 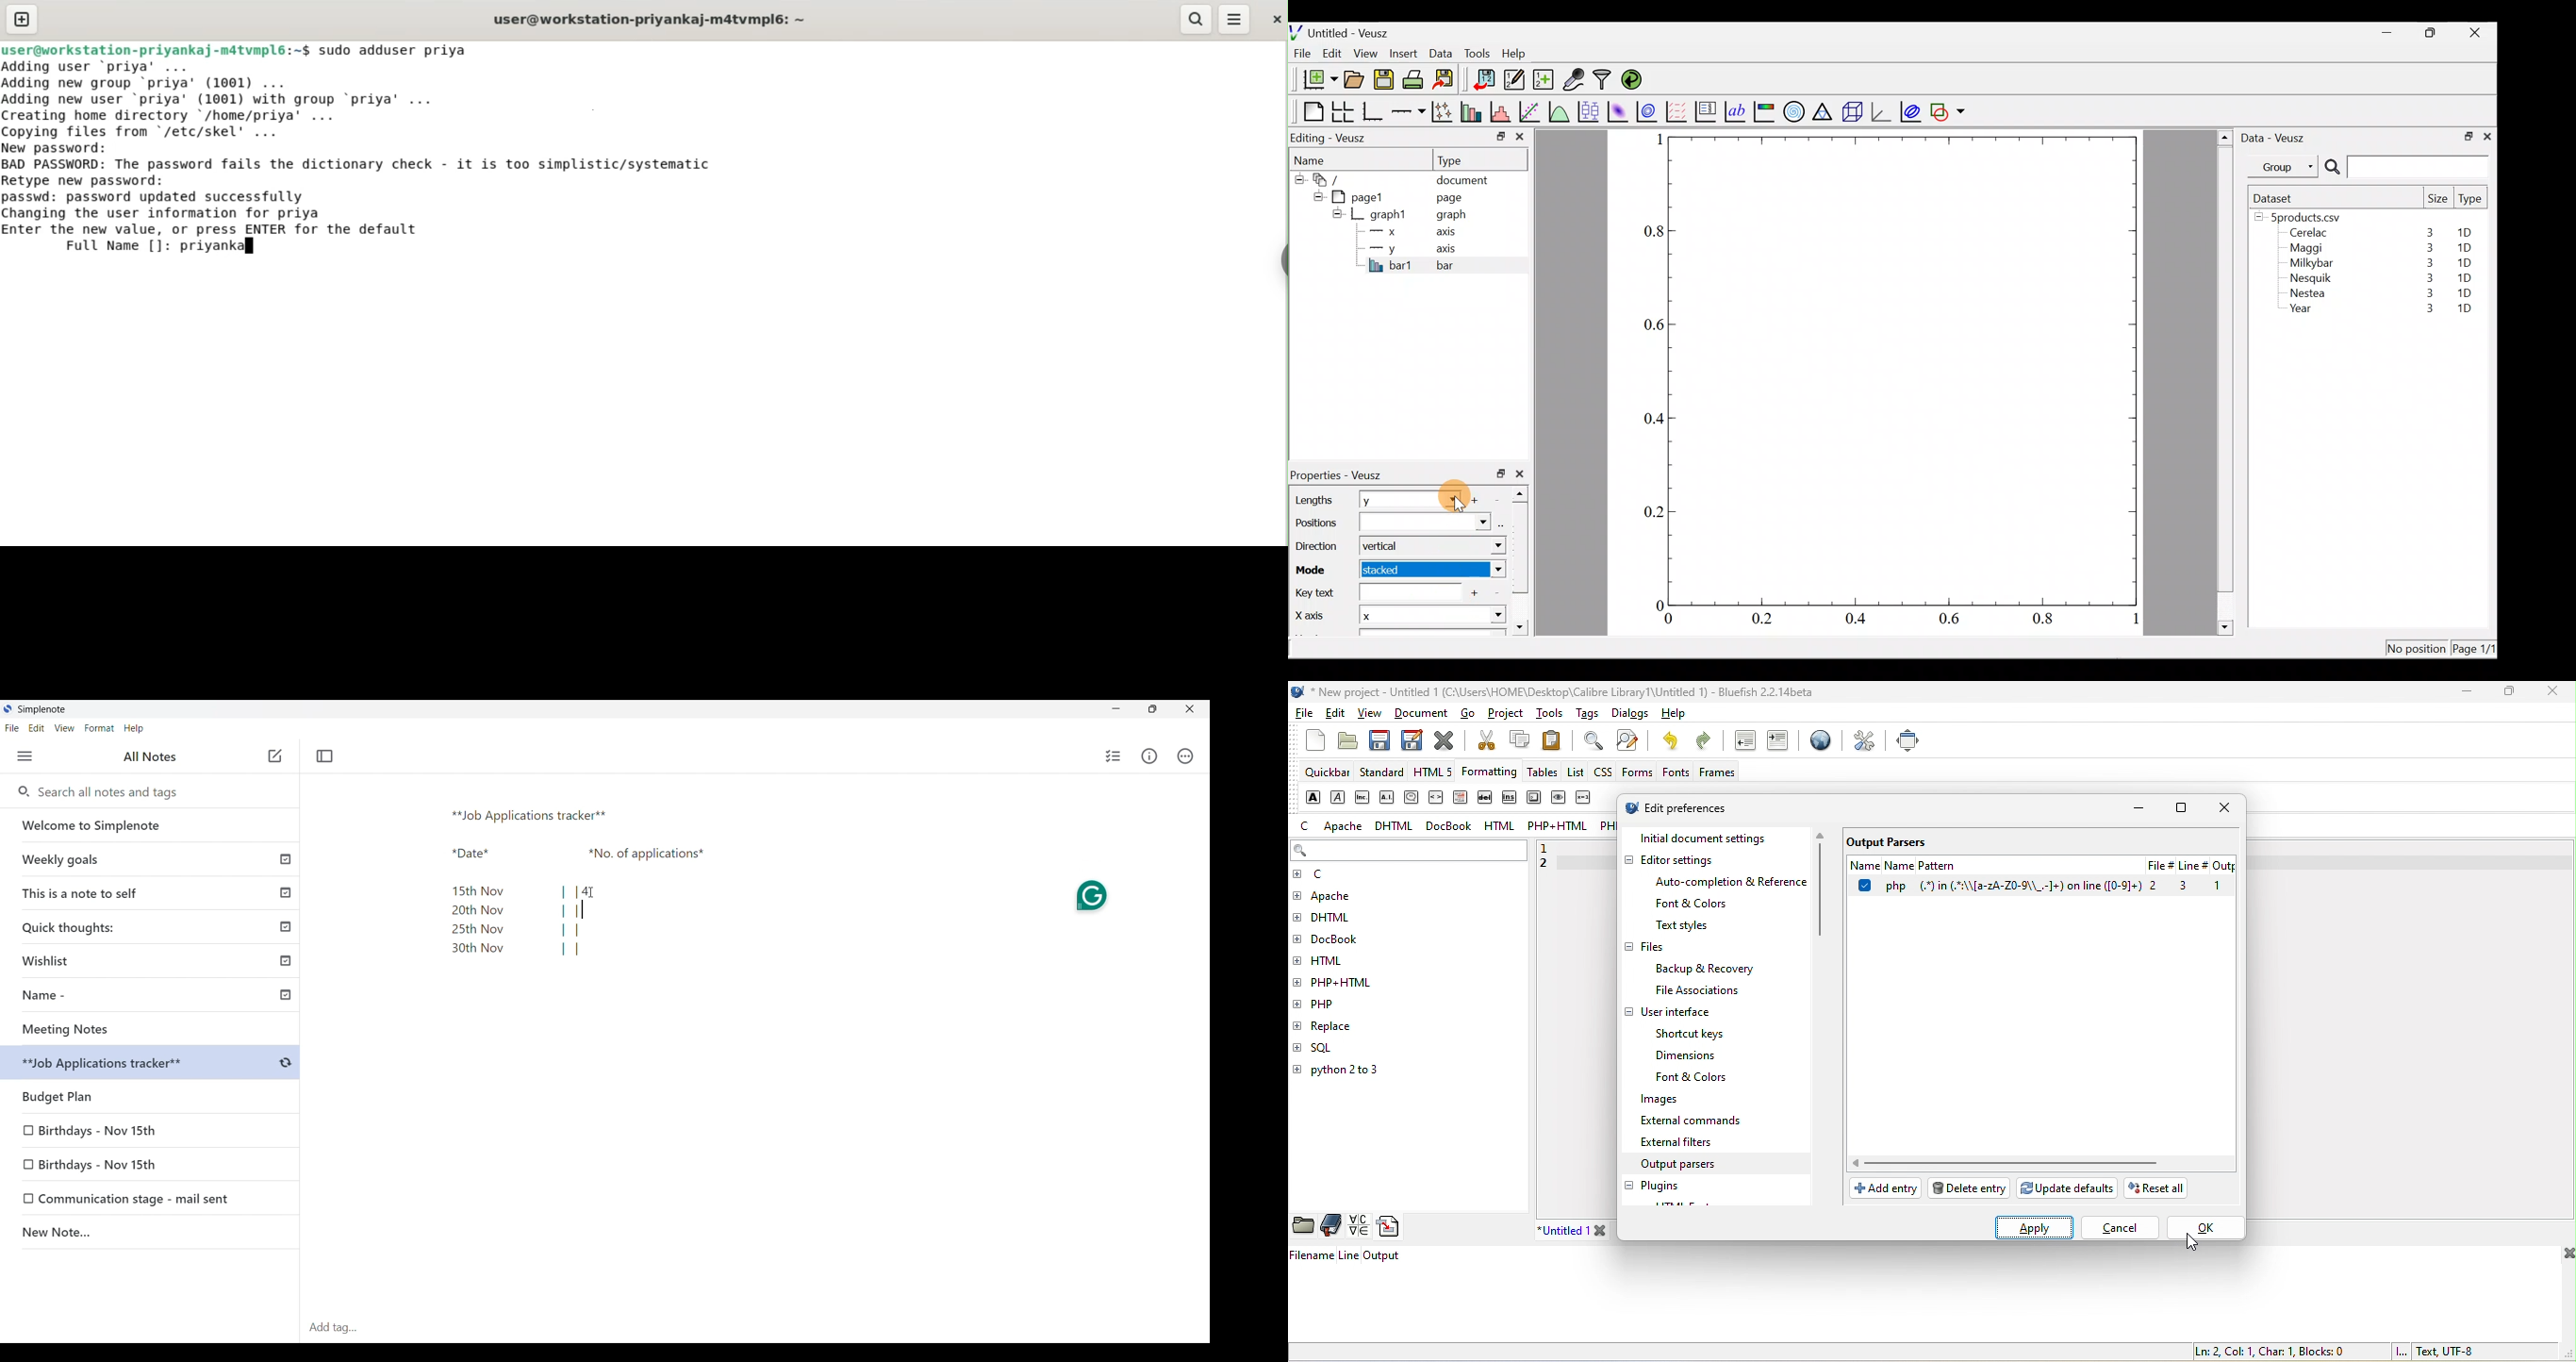 What do you see at coordinates (138, 1199) in the screenshot?
I see `Communication stage - mail sent` at bounding box center [138, 1199].